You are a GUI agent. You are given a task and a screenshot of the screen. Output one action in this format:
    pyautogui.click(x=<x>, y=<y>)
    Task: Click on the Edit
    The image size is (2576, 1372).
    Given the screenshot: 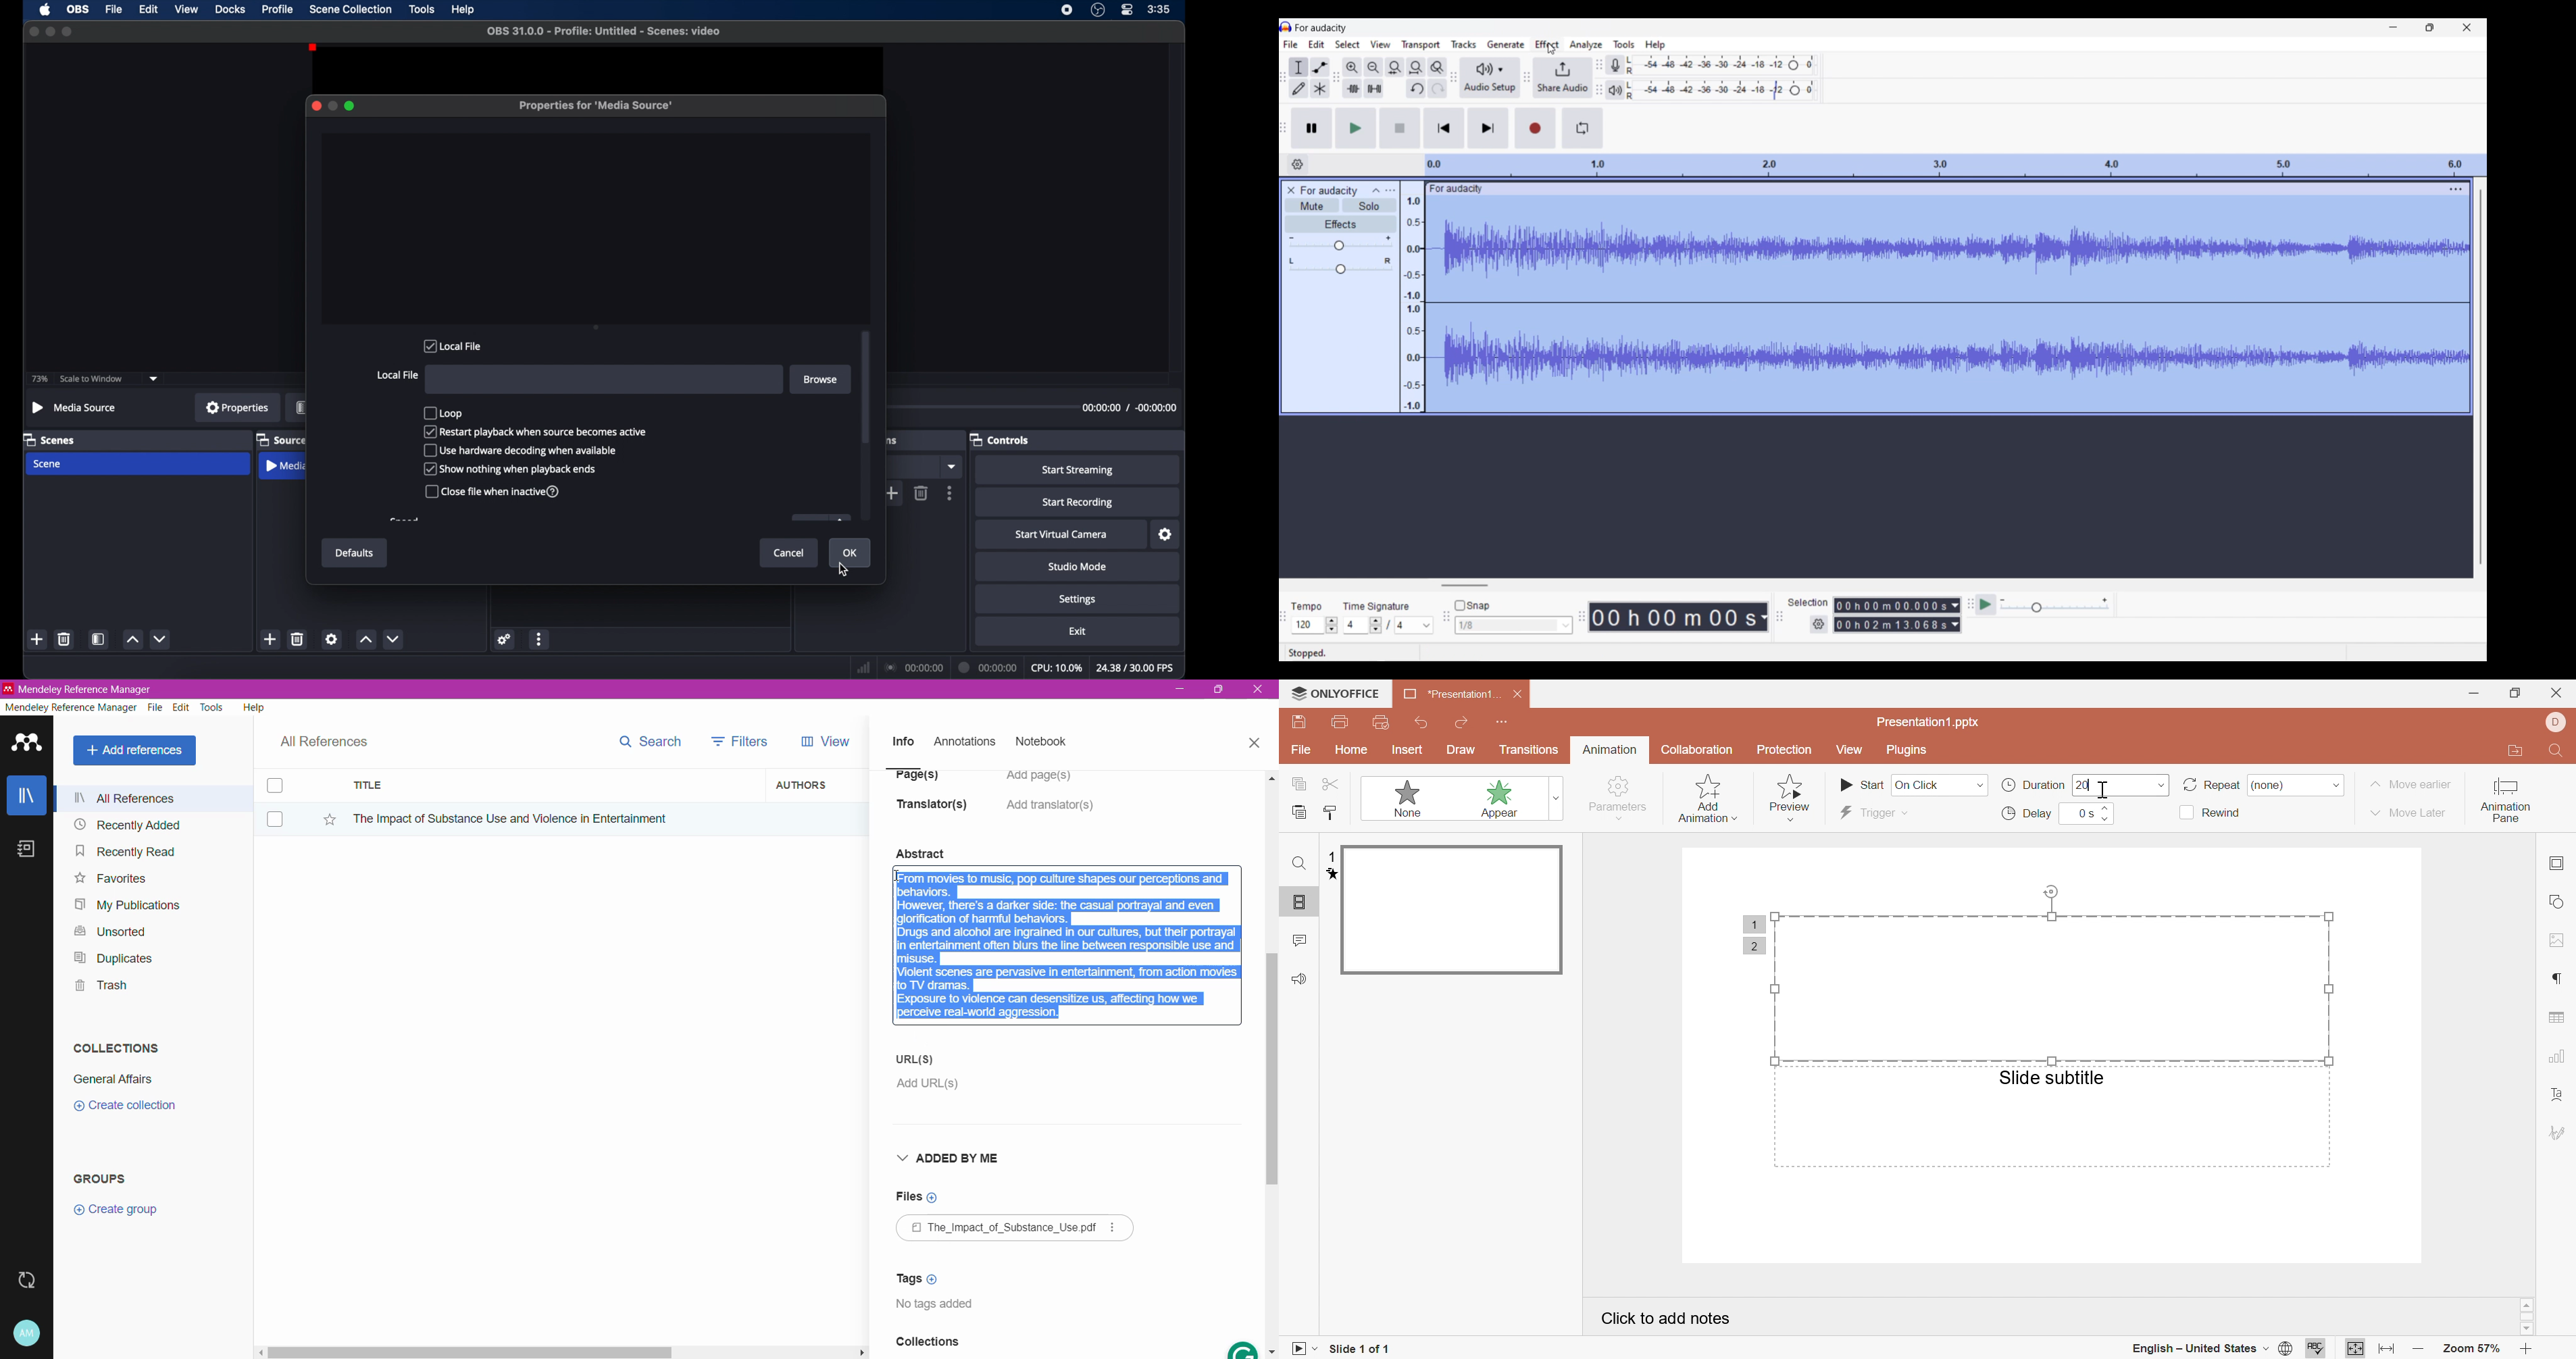 What is the action you would take?
    pyautogui.click(x=1316, y=44)
    